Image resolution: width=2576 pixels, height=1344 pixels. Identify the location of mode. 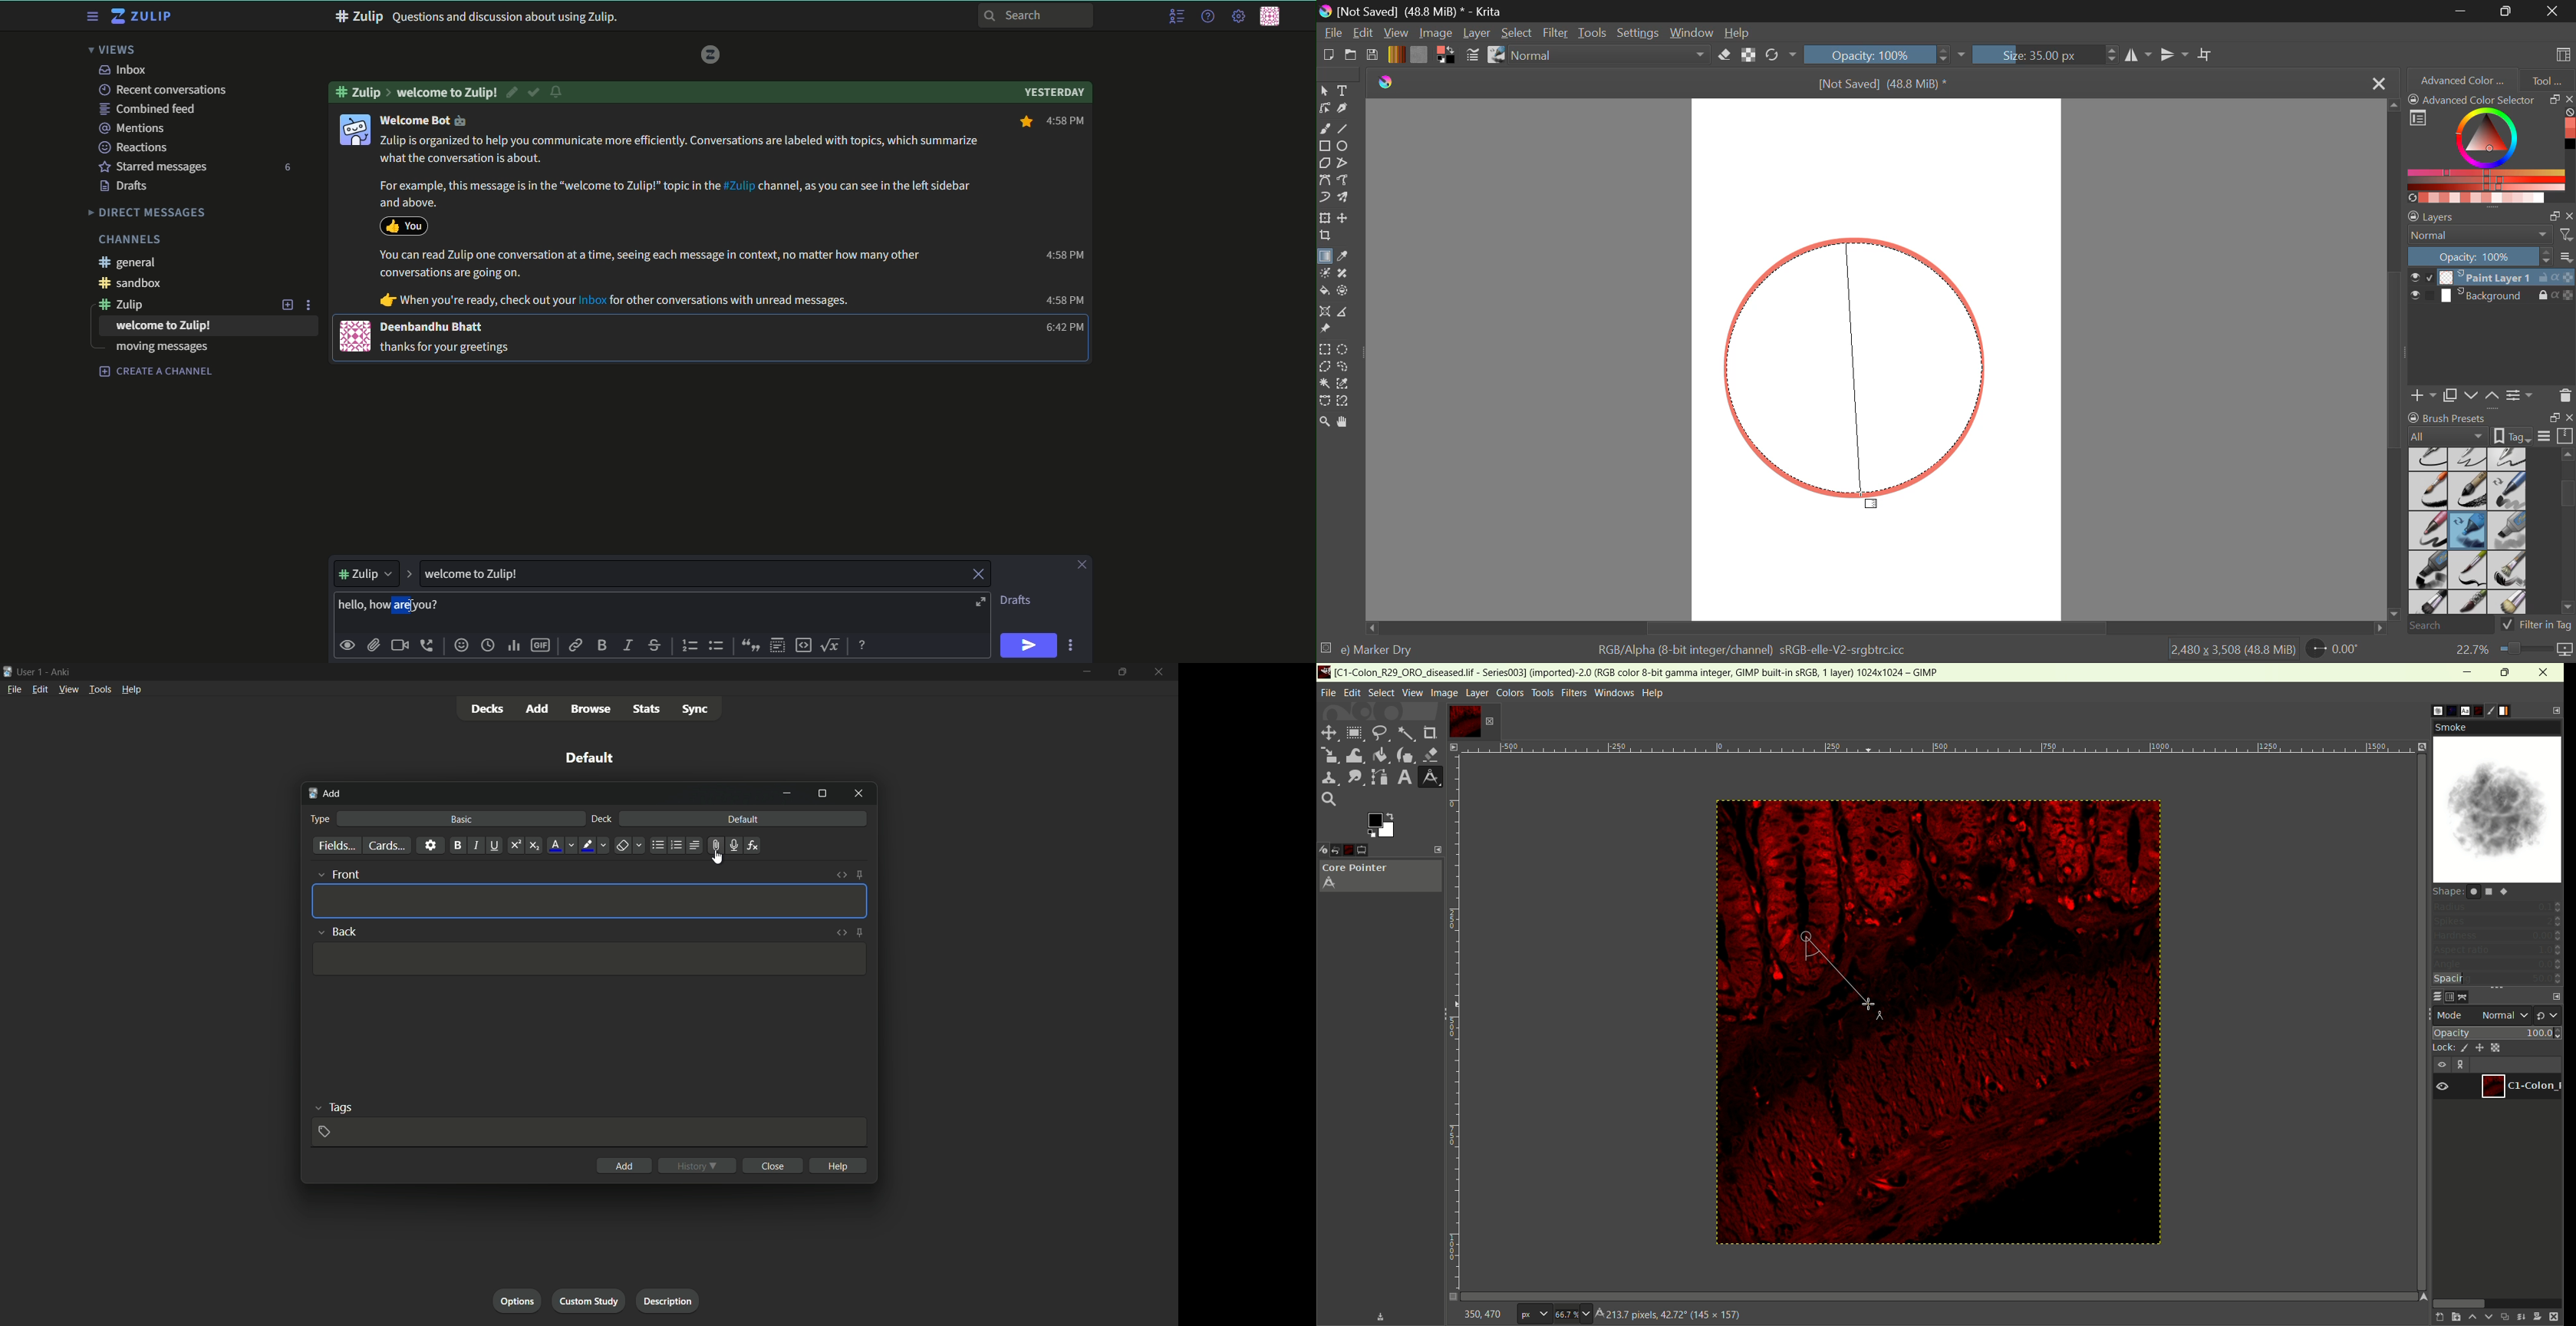
(2452, 1015).